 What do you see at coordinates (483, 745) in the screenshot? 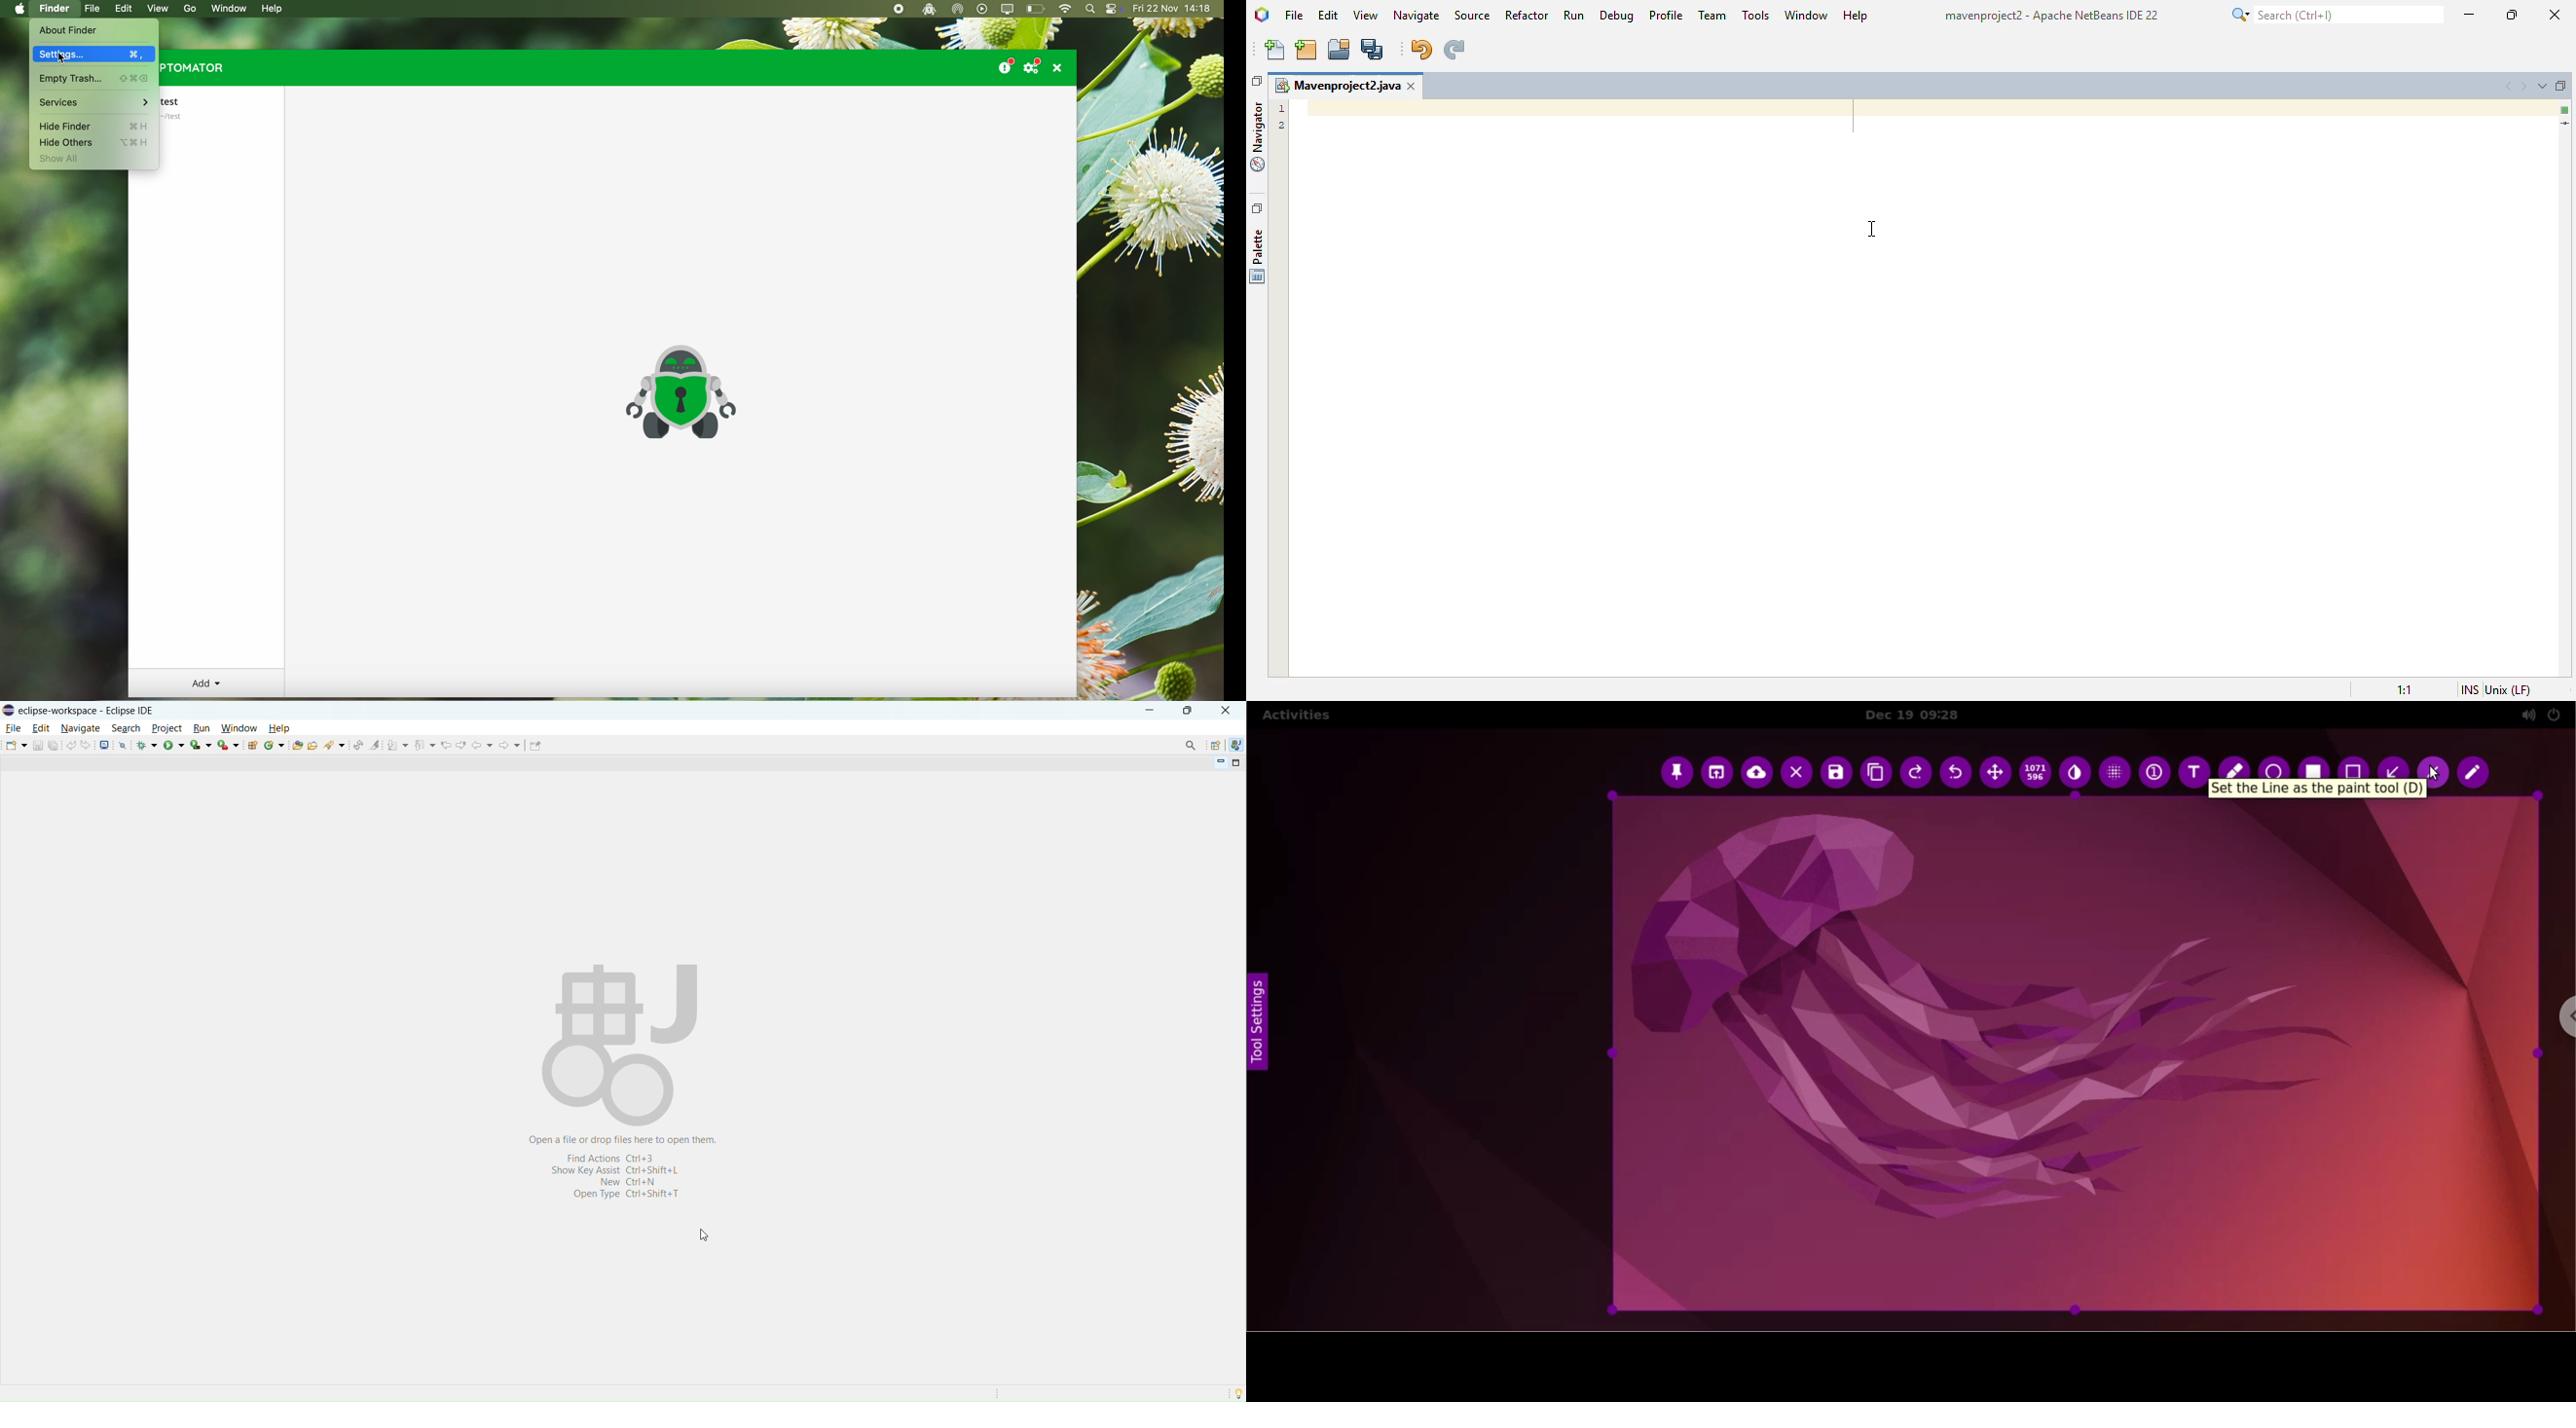
I see `back` at bounding box center [483, 745].